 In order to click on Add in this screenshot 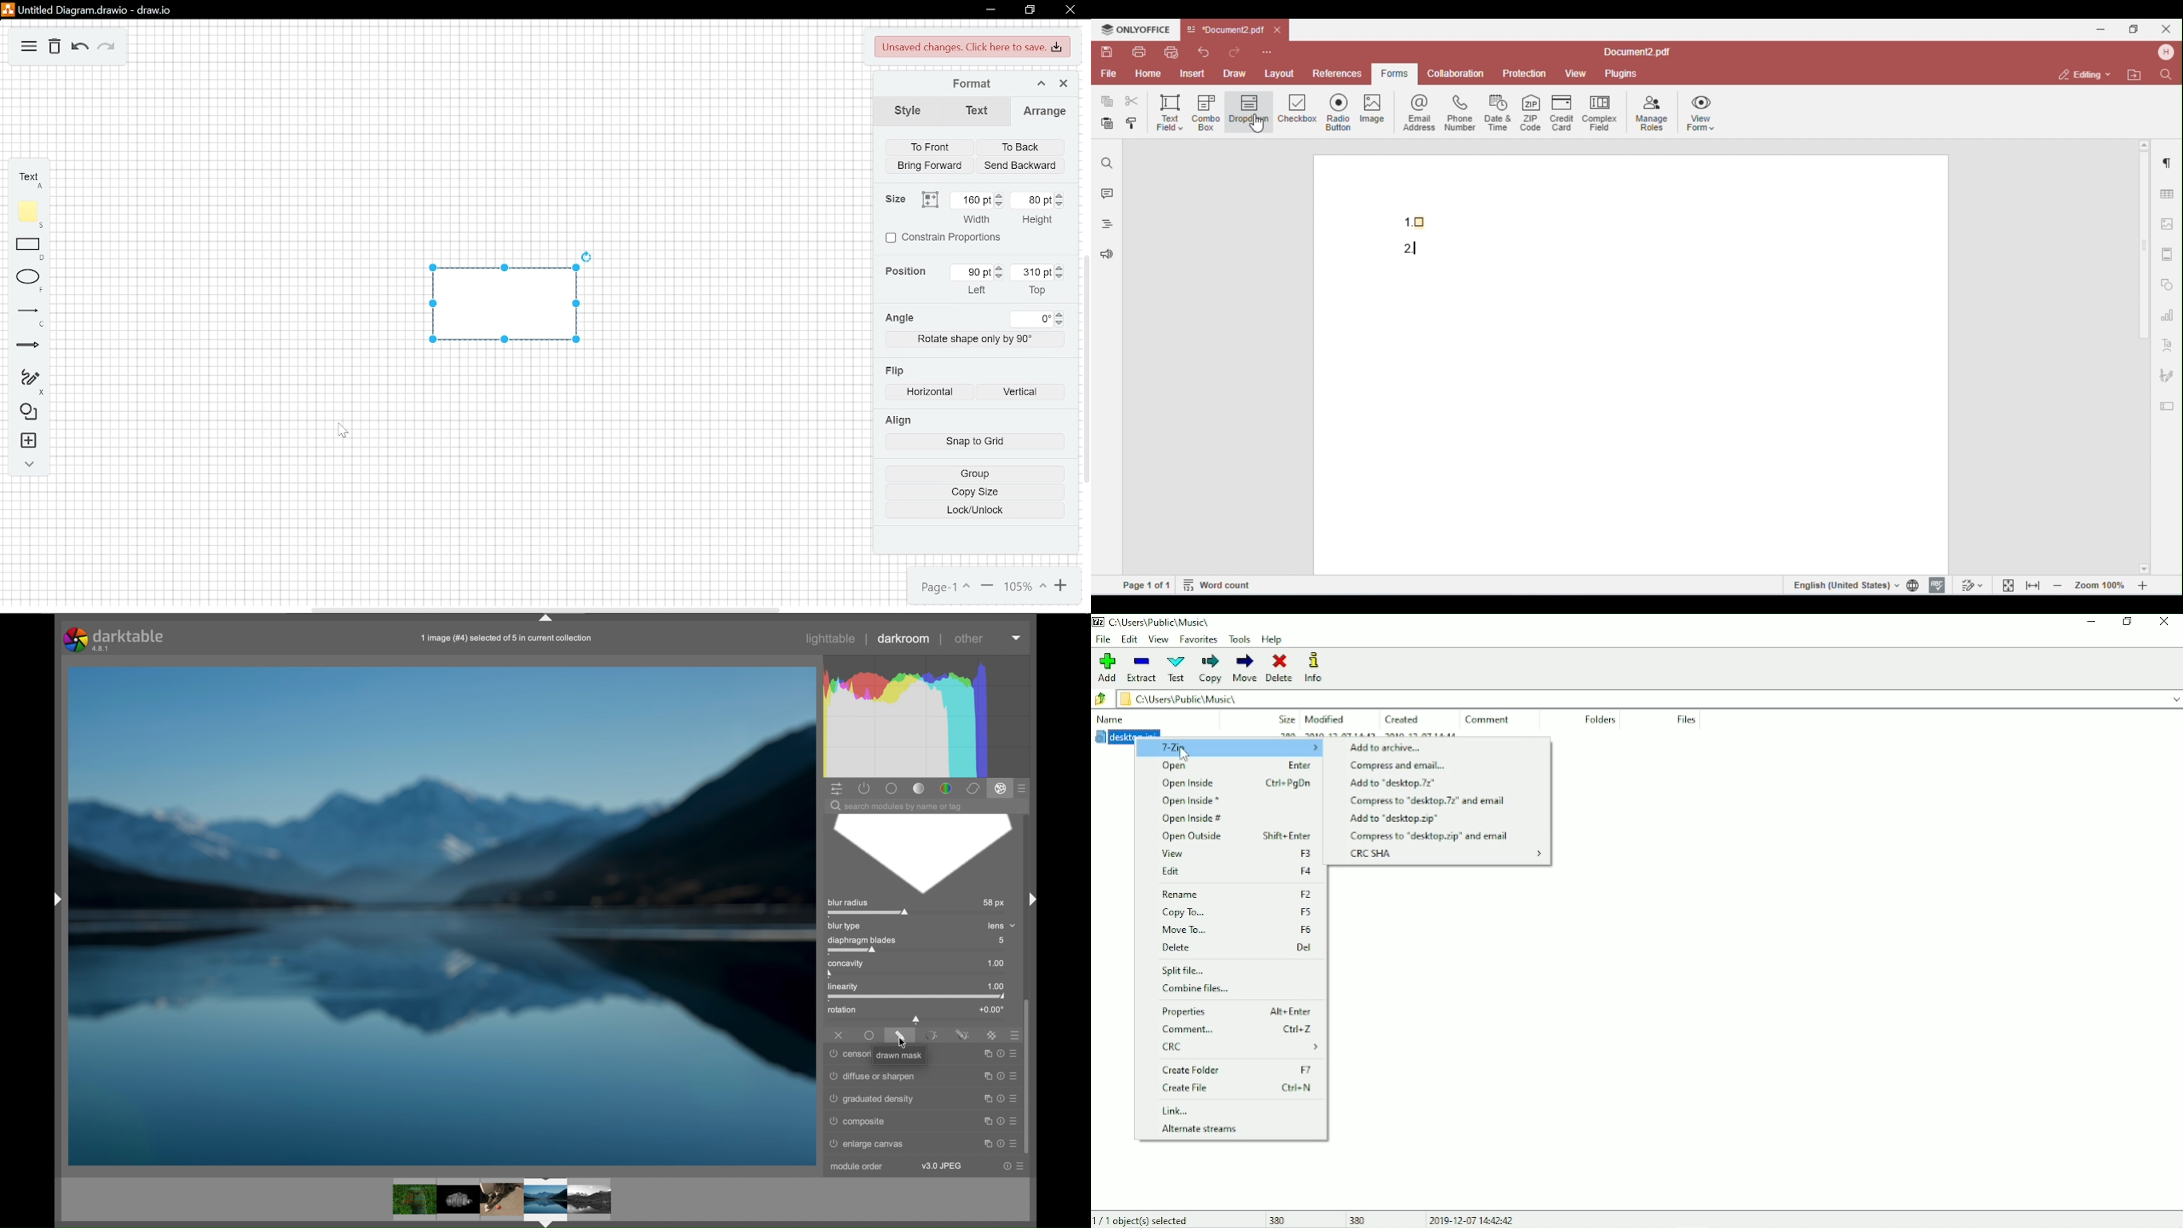, I will do `click(1108, 667)`.